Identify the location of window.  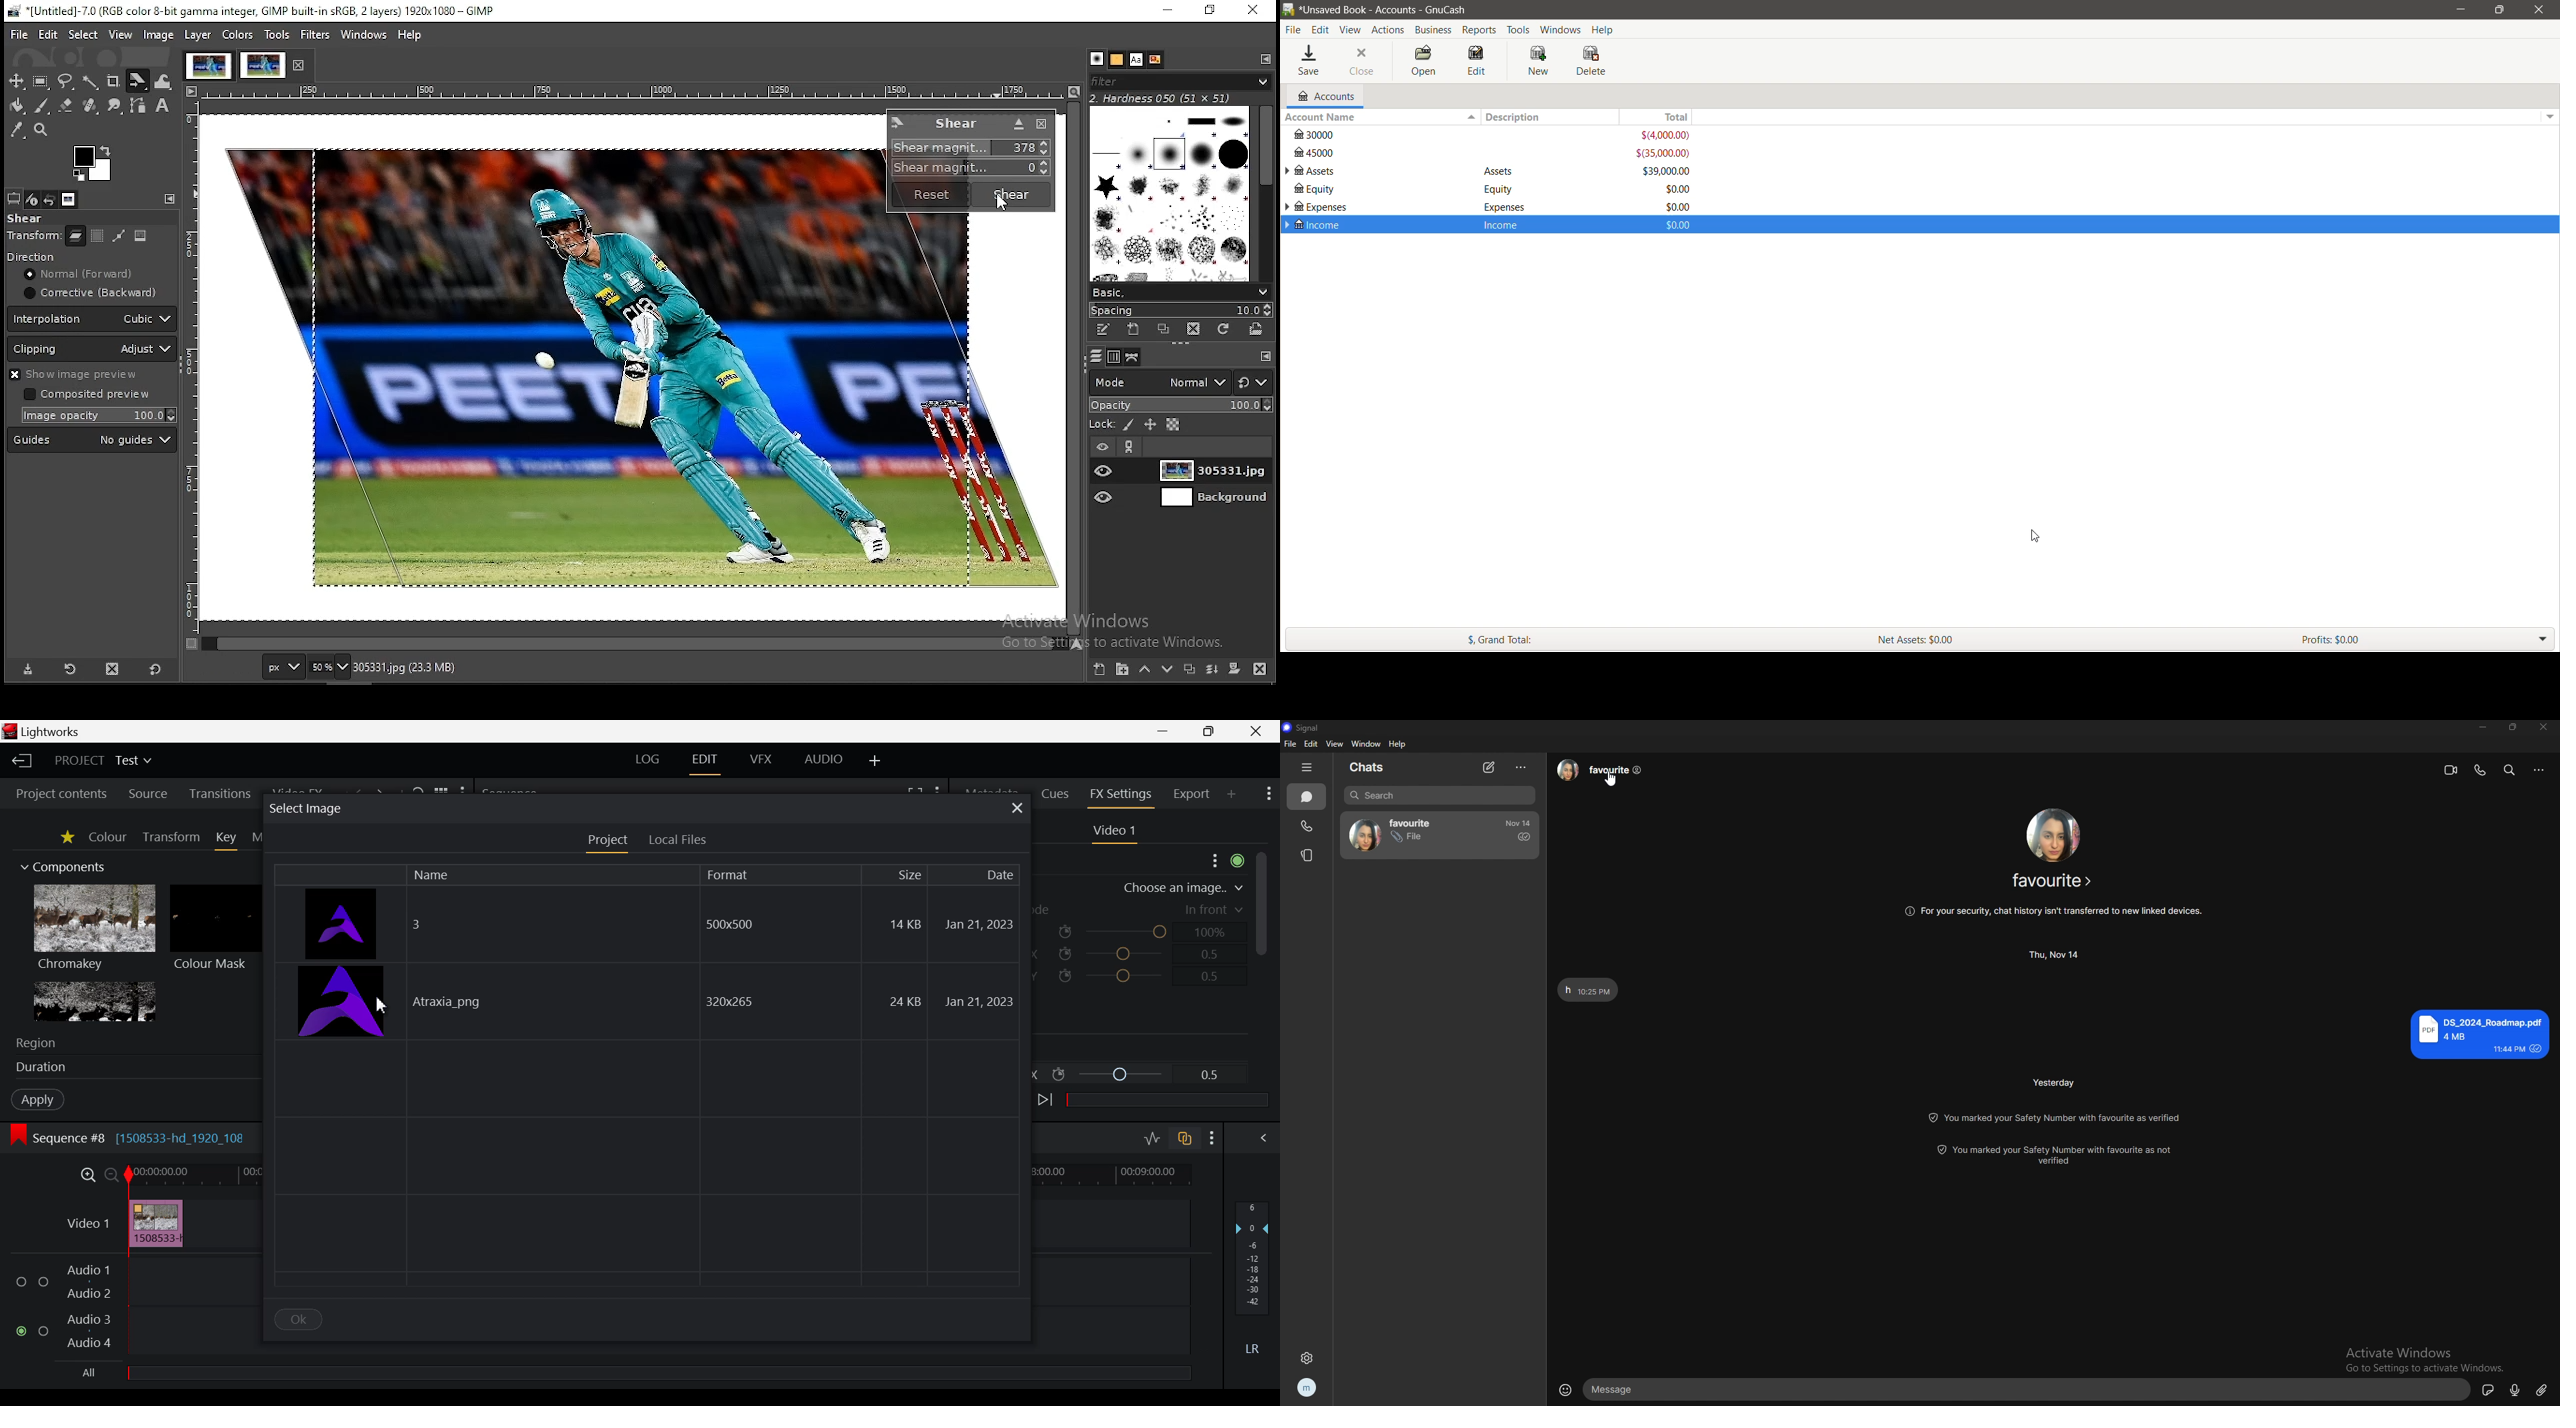
(1366, 744).